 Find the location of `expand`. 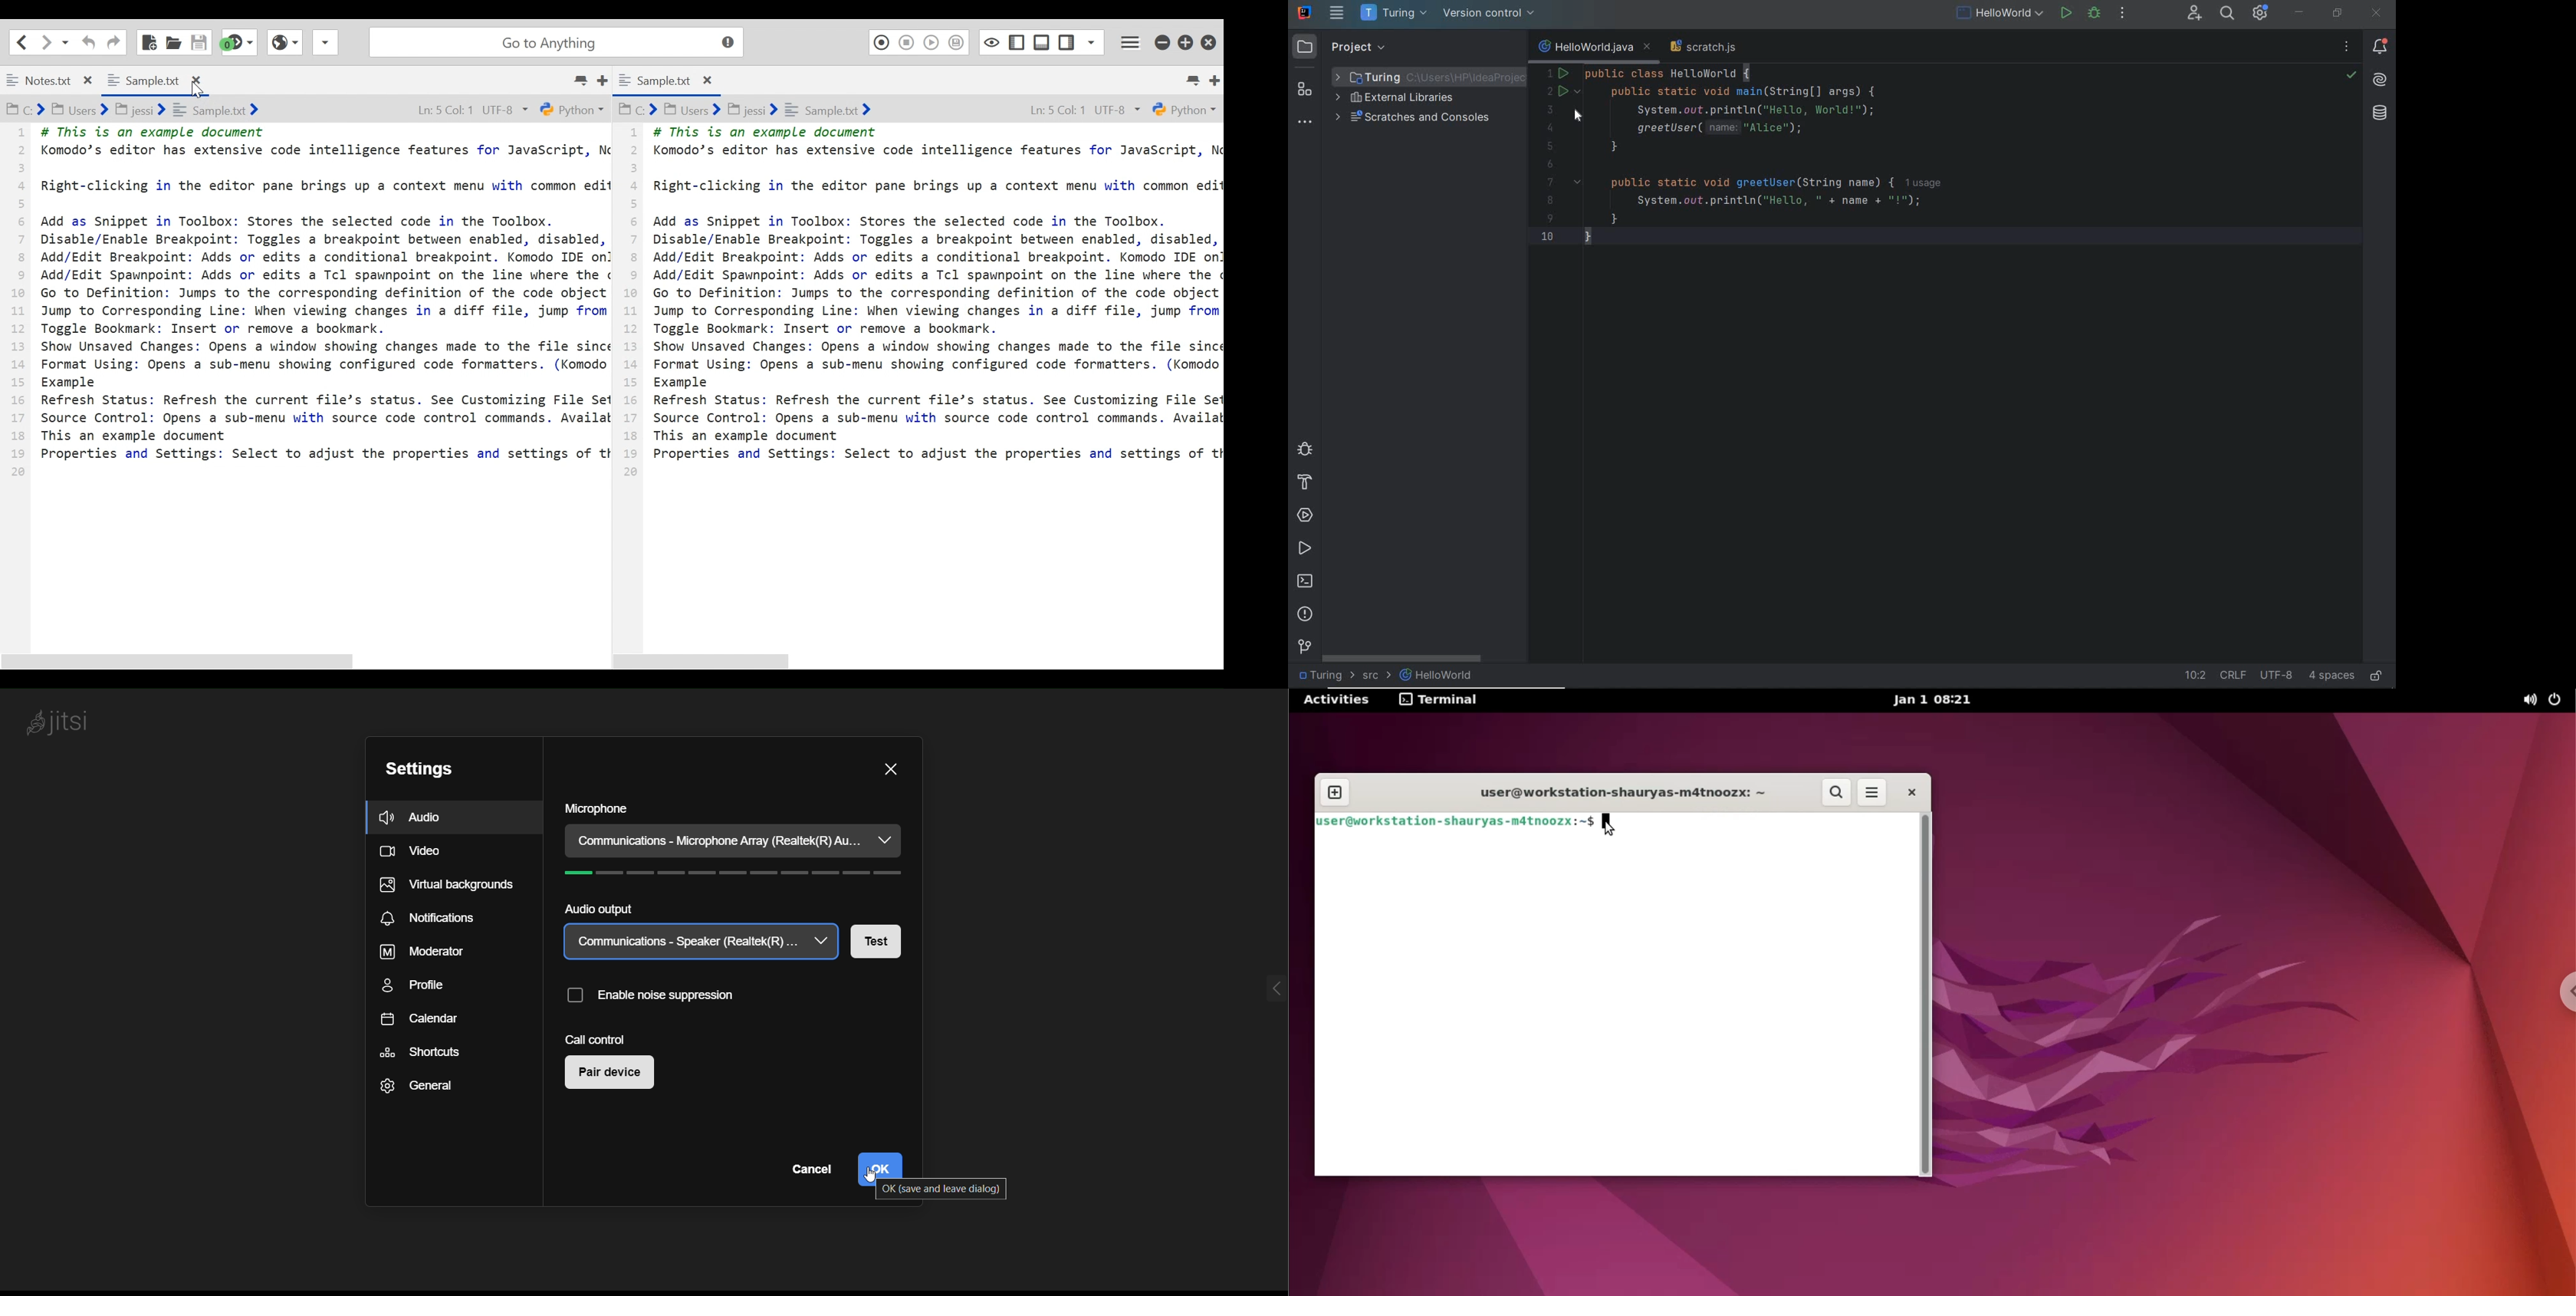

expand is located at coordinates (1272, 990).